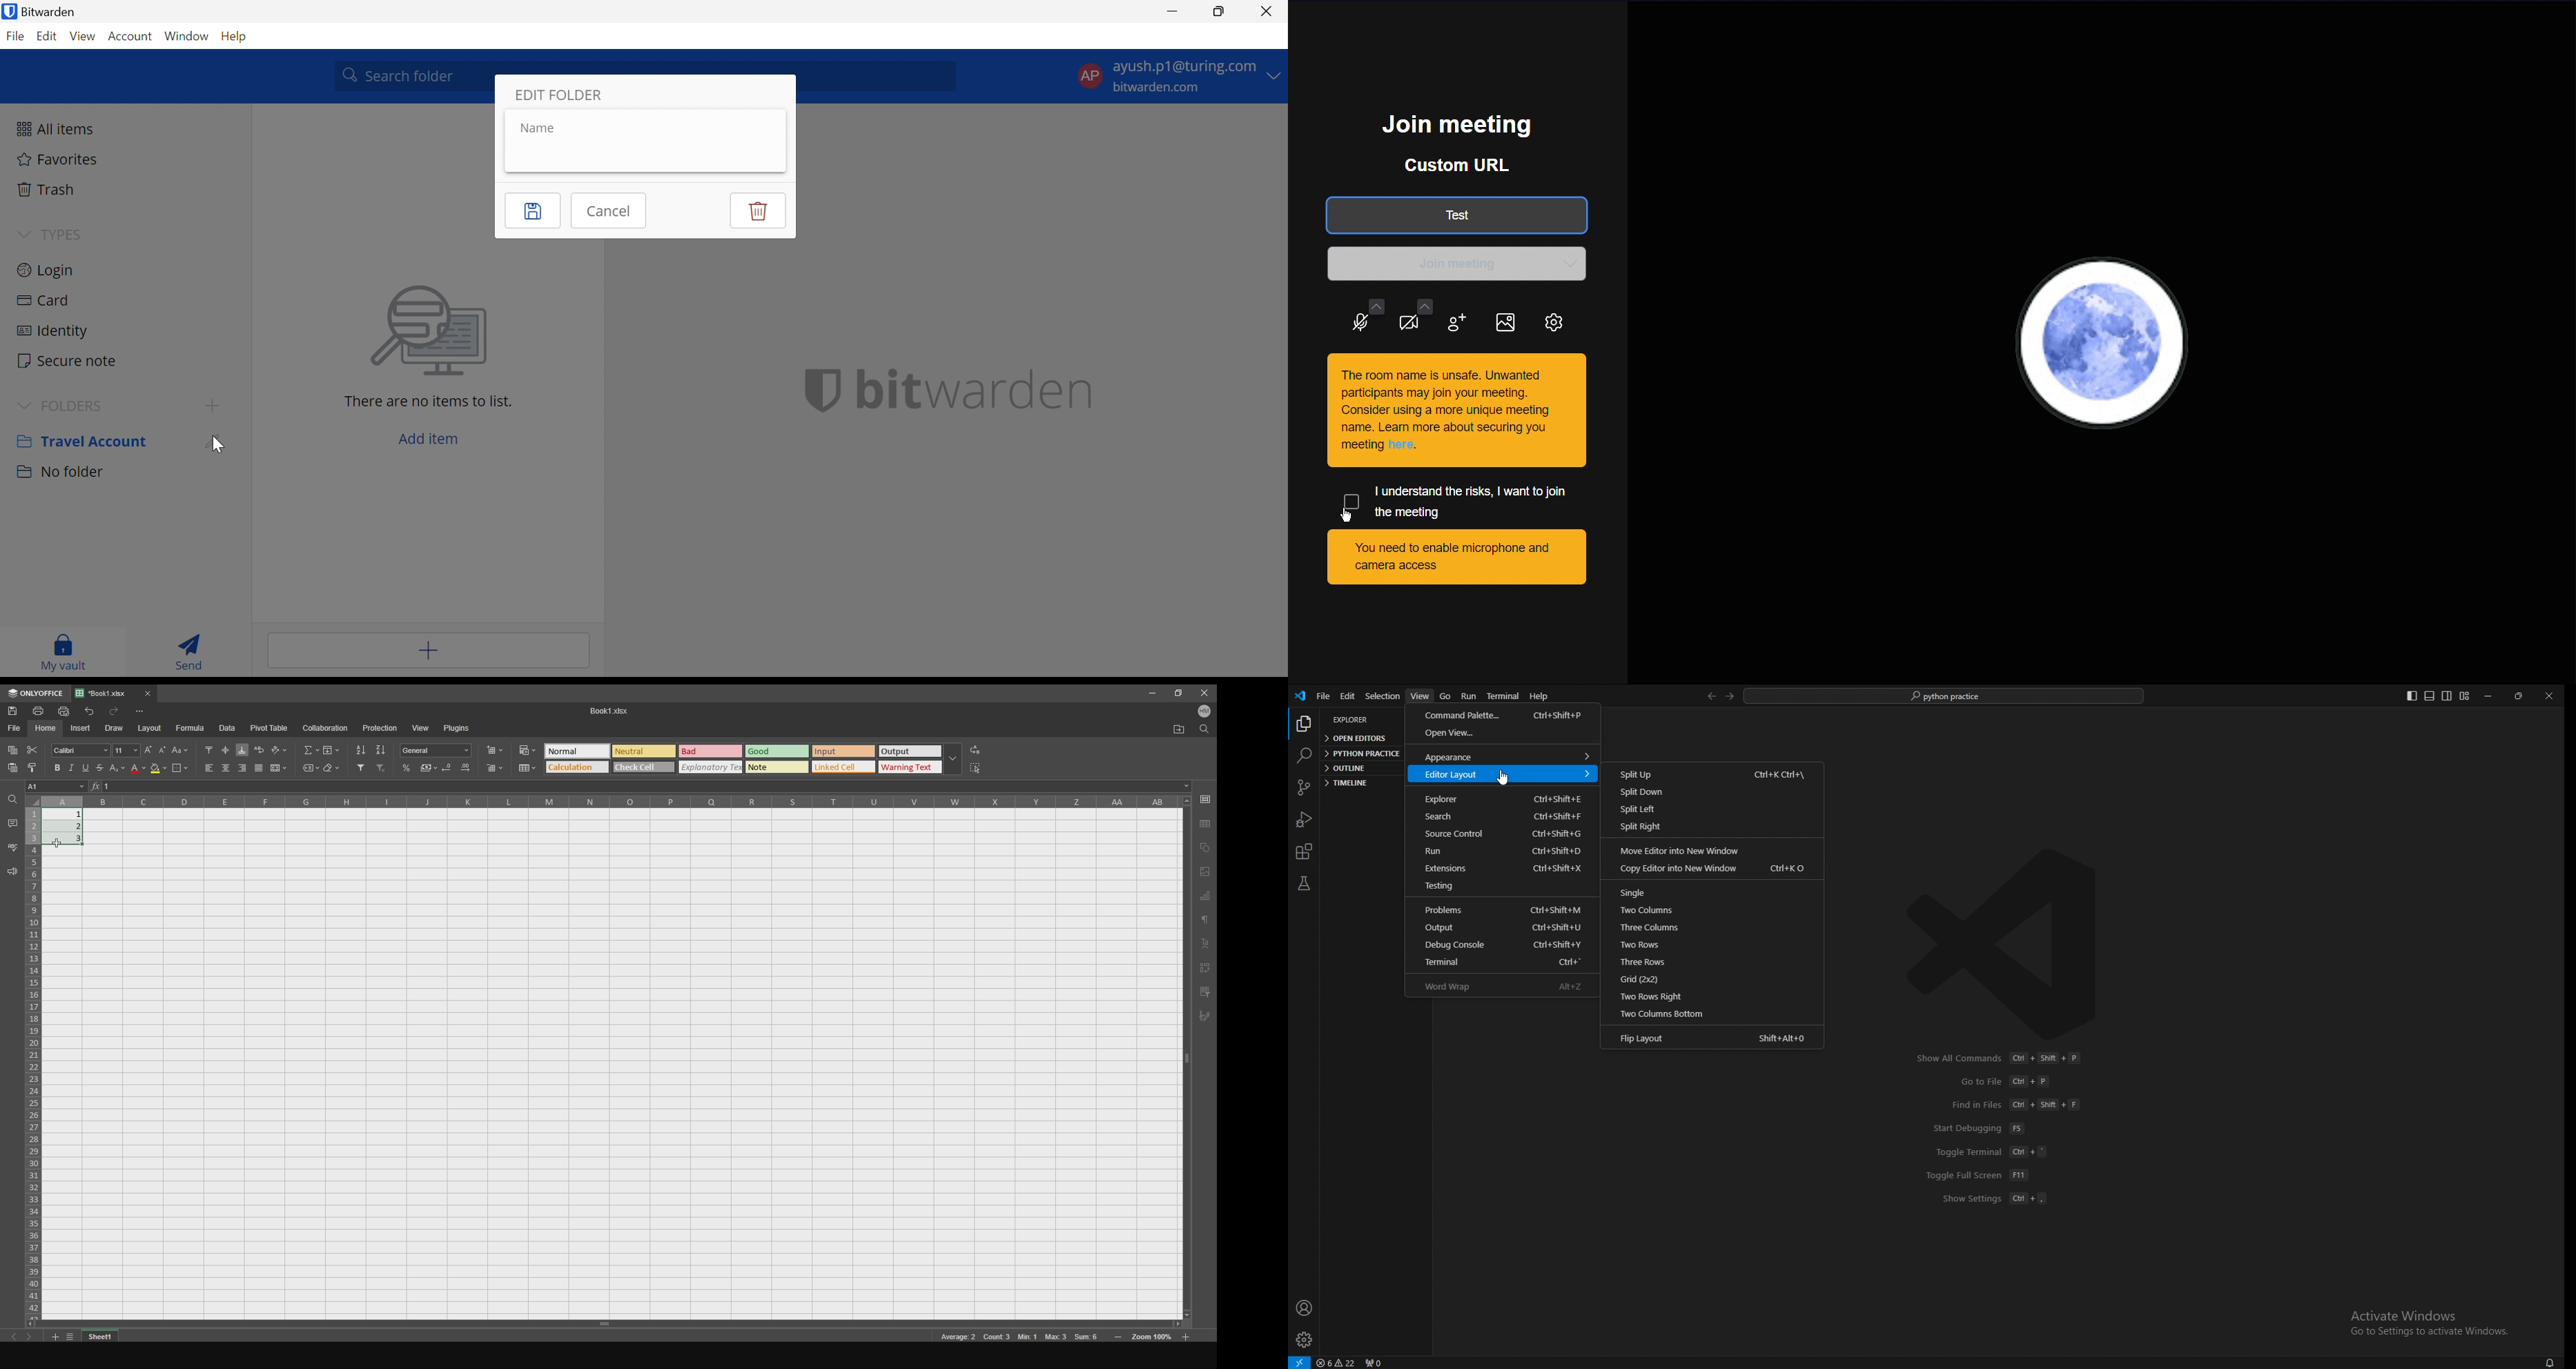 The height and width of the screenshot is (1372, 2576). I want to click on Identity, so click(55, 331).